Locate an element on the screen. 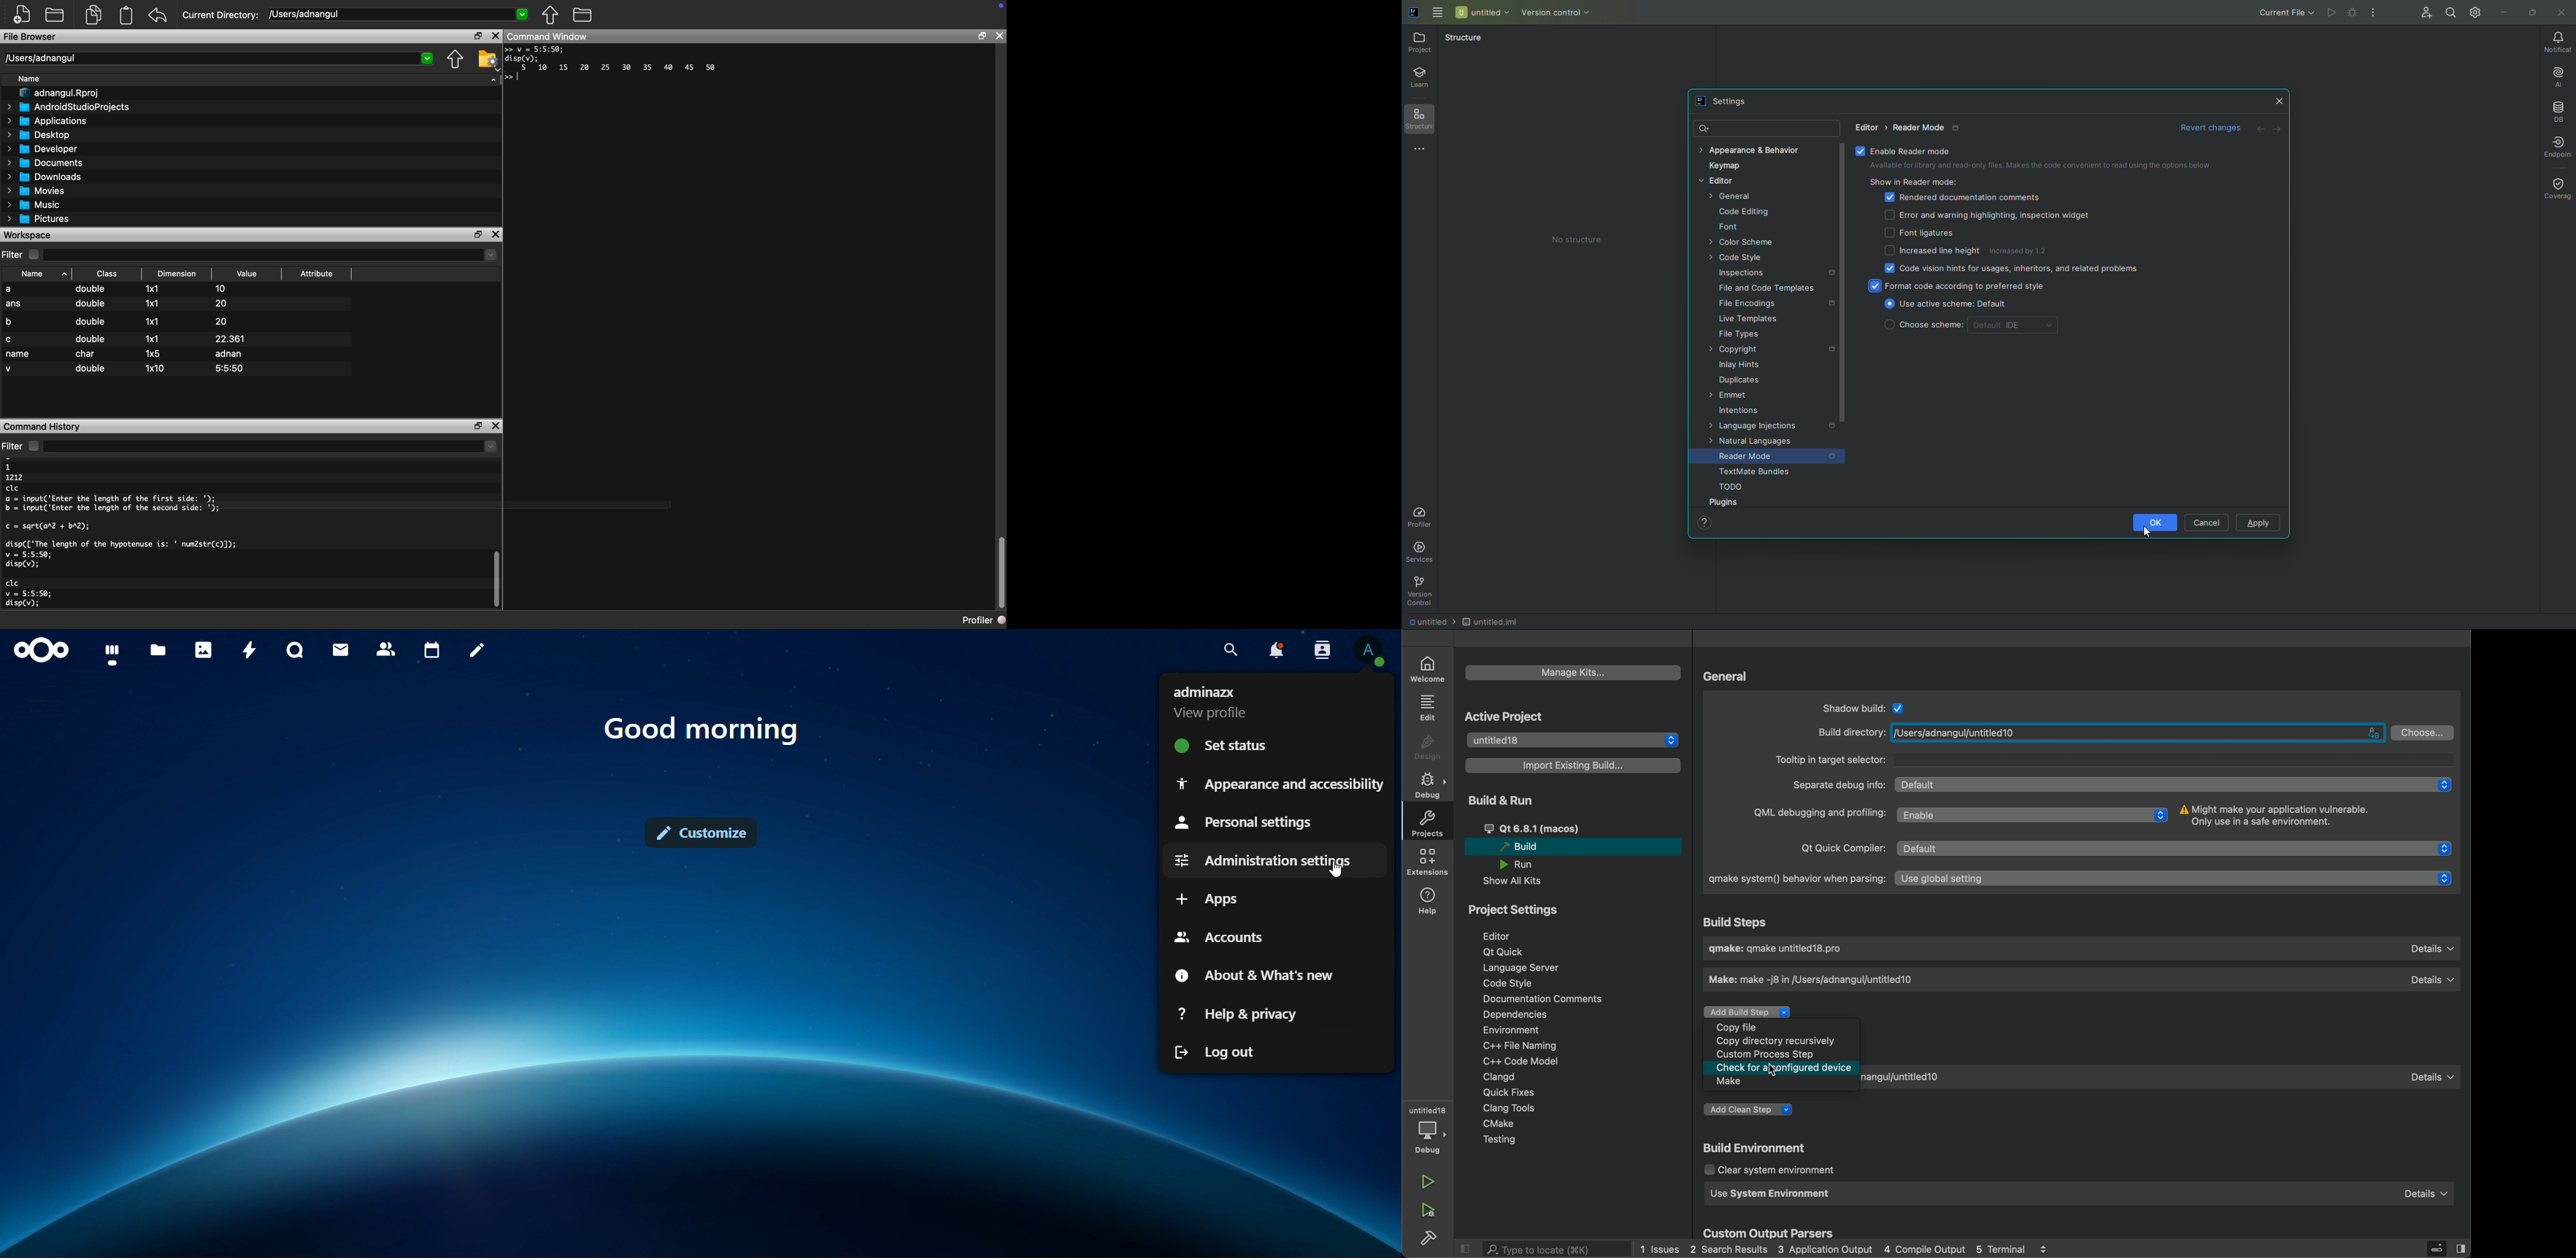 This screenshot has height=1260, width=2576. /Users/adnangul/untitled10 is located at coordinates (2138, 732).